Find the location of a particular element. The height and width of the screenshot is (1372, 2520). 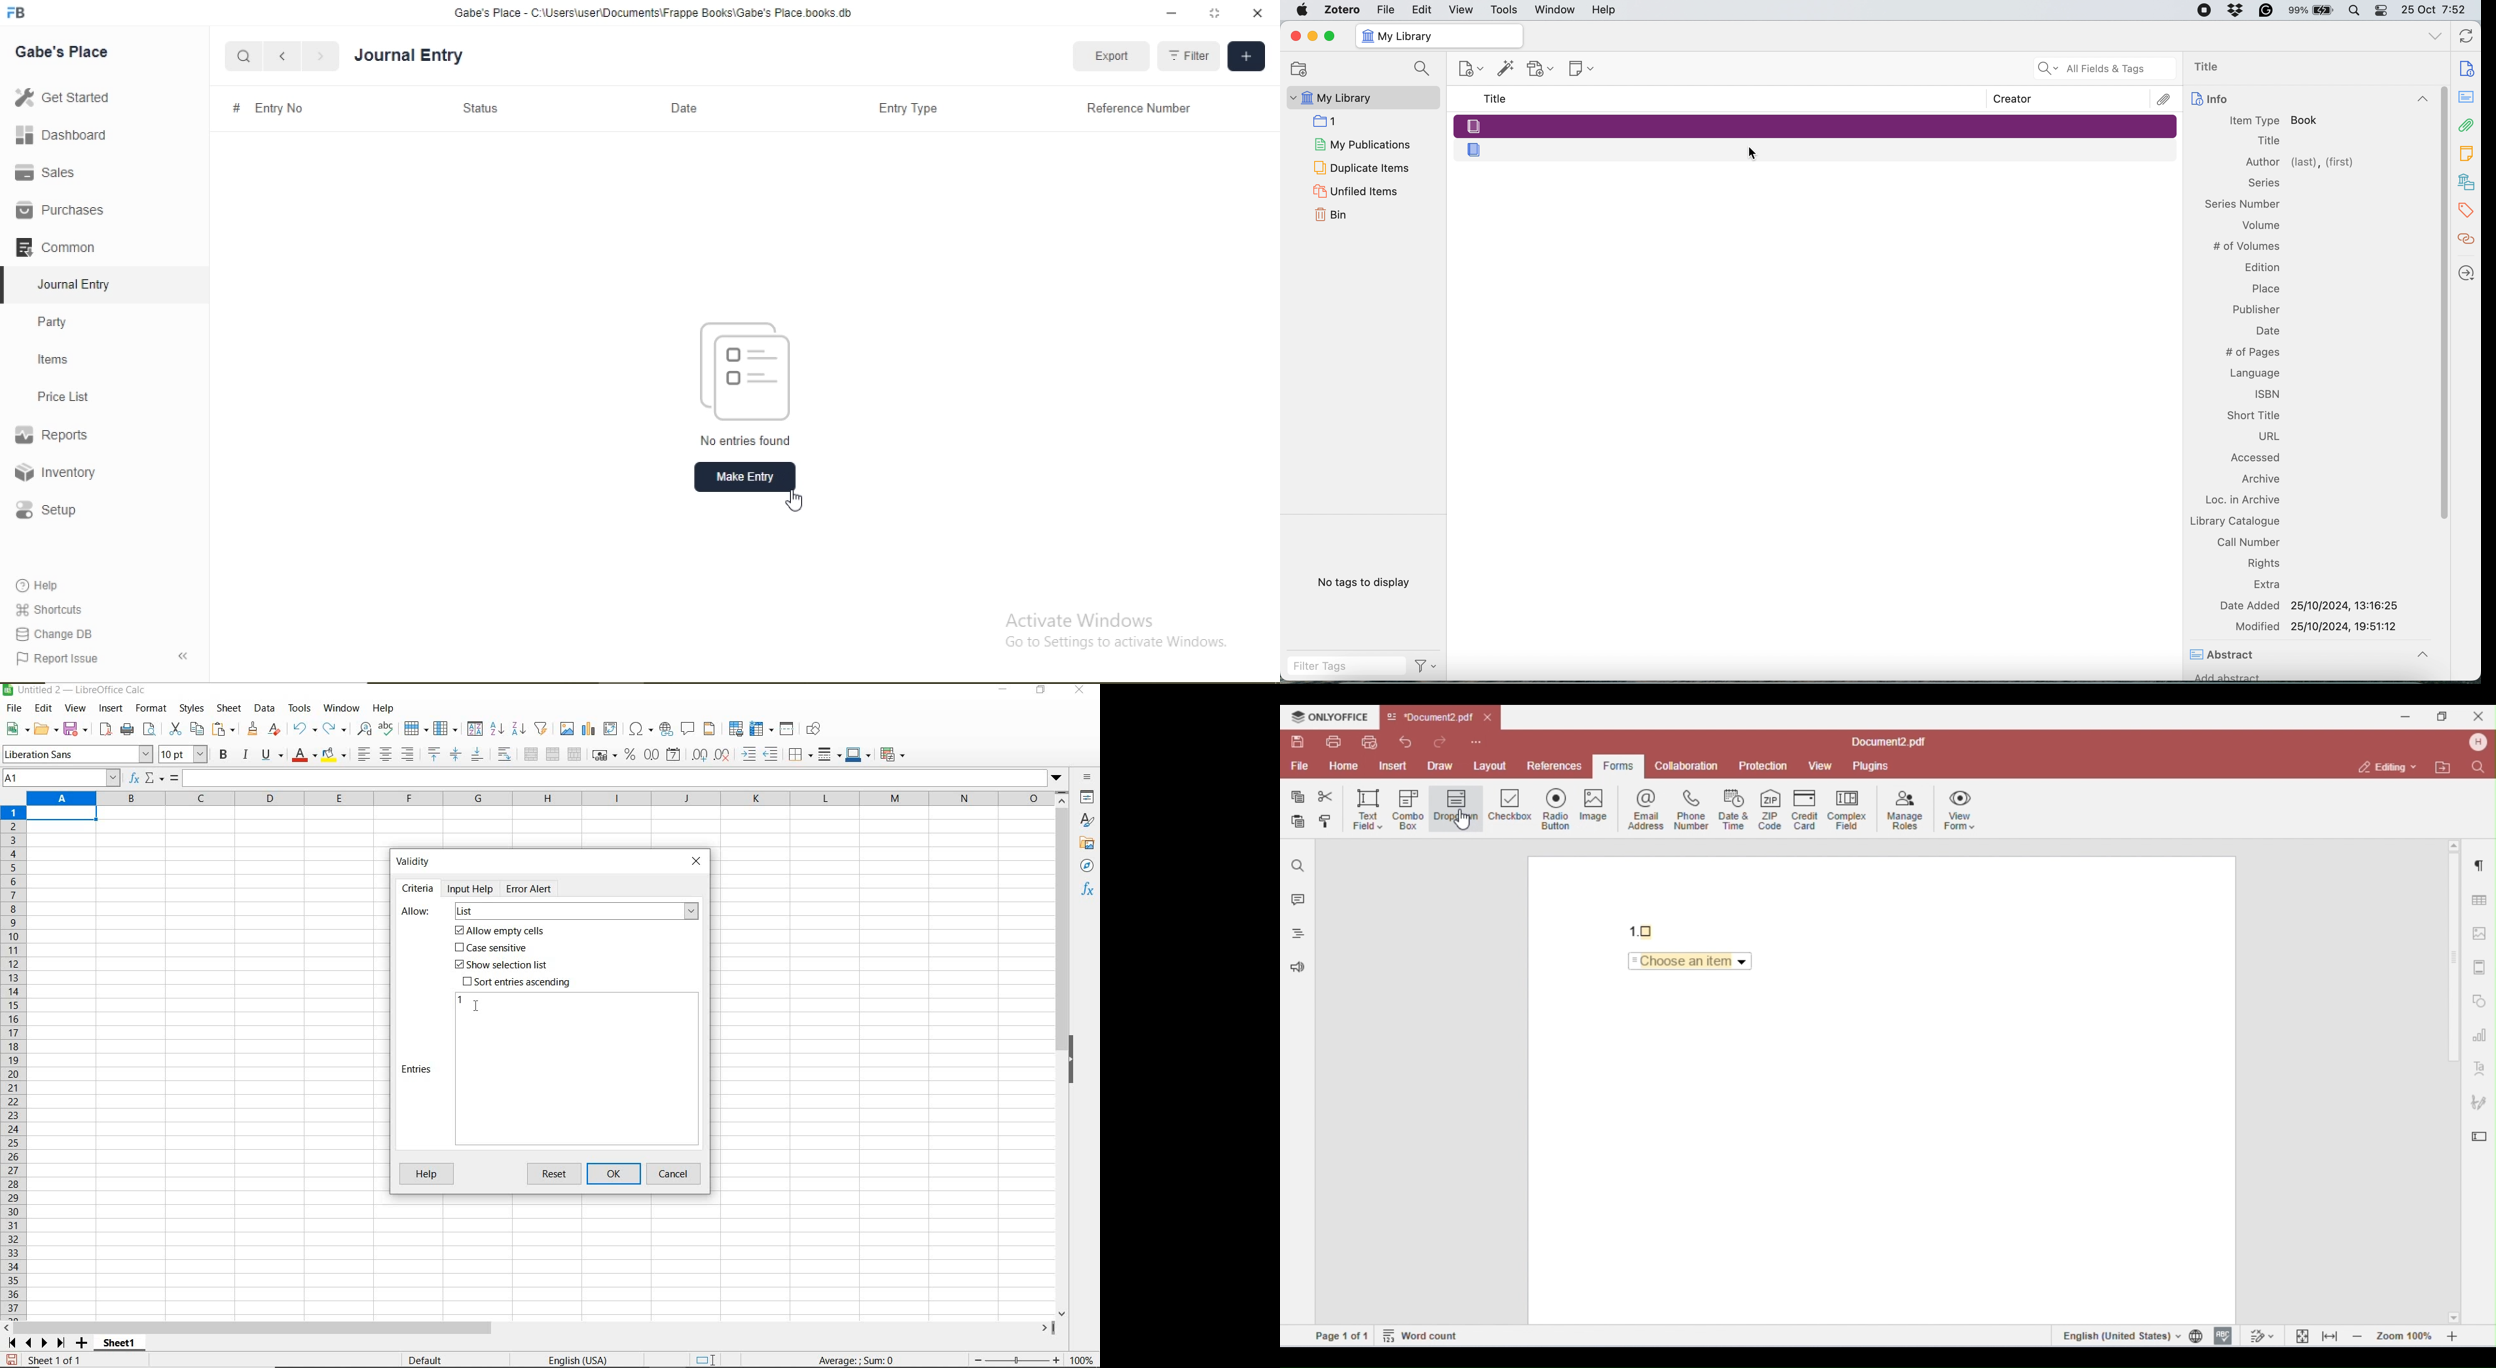

‘Gabe's Place - C:\Users\useriDocuments\Frappe Books\Gabe's Place books db is located at coordinates (652, 13).